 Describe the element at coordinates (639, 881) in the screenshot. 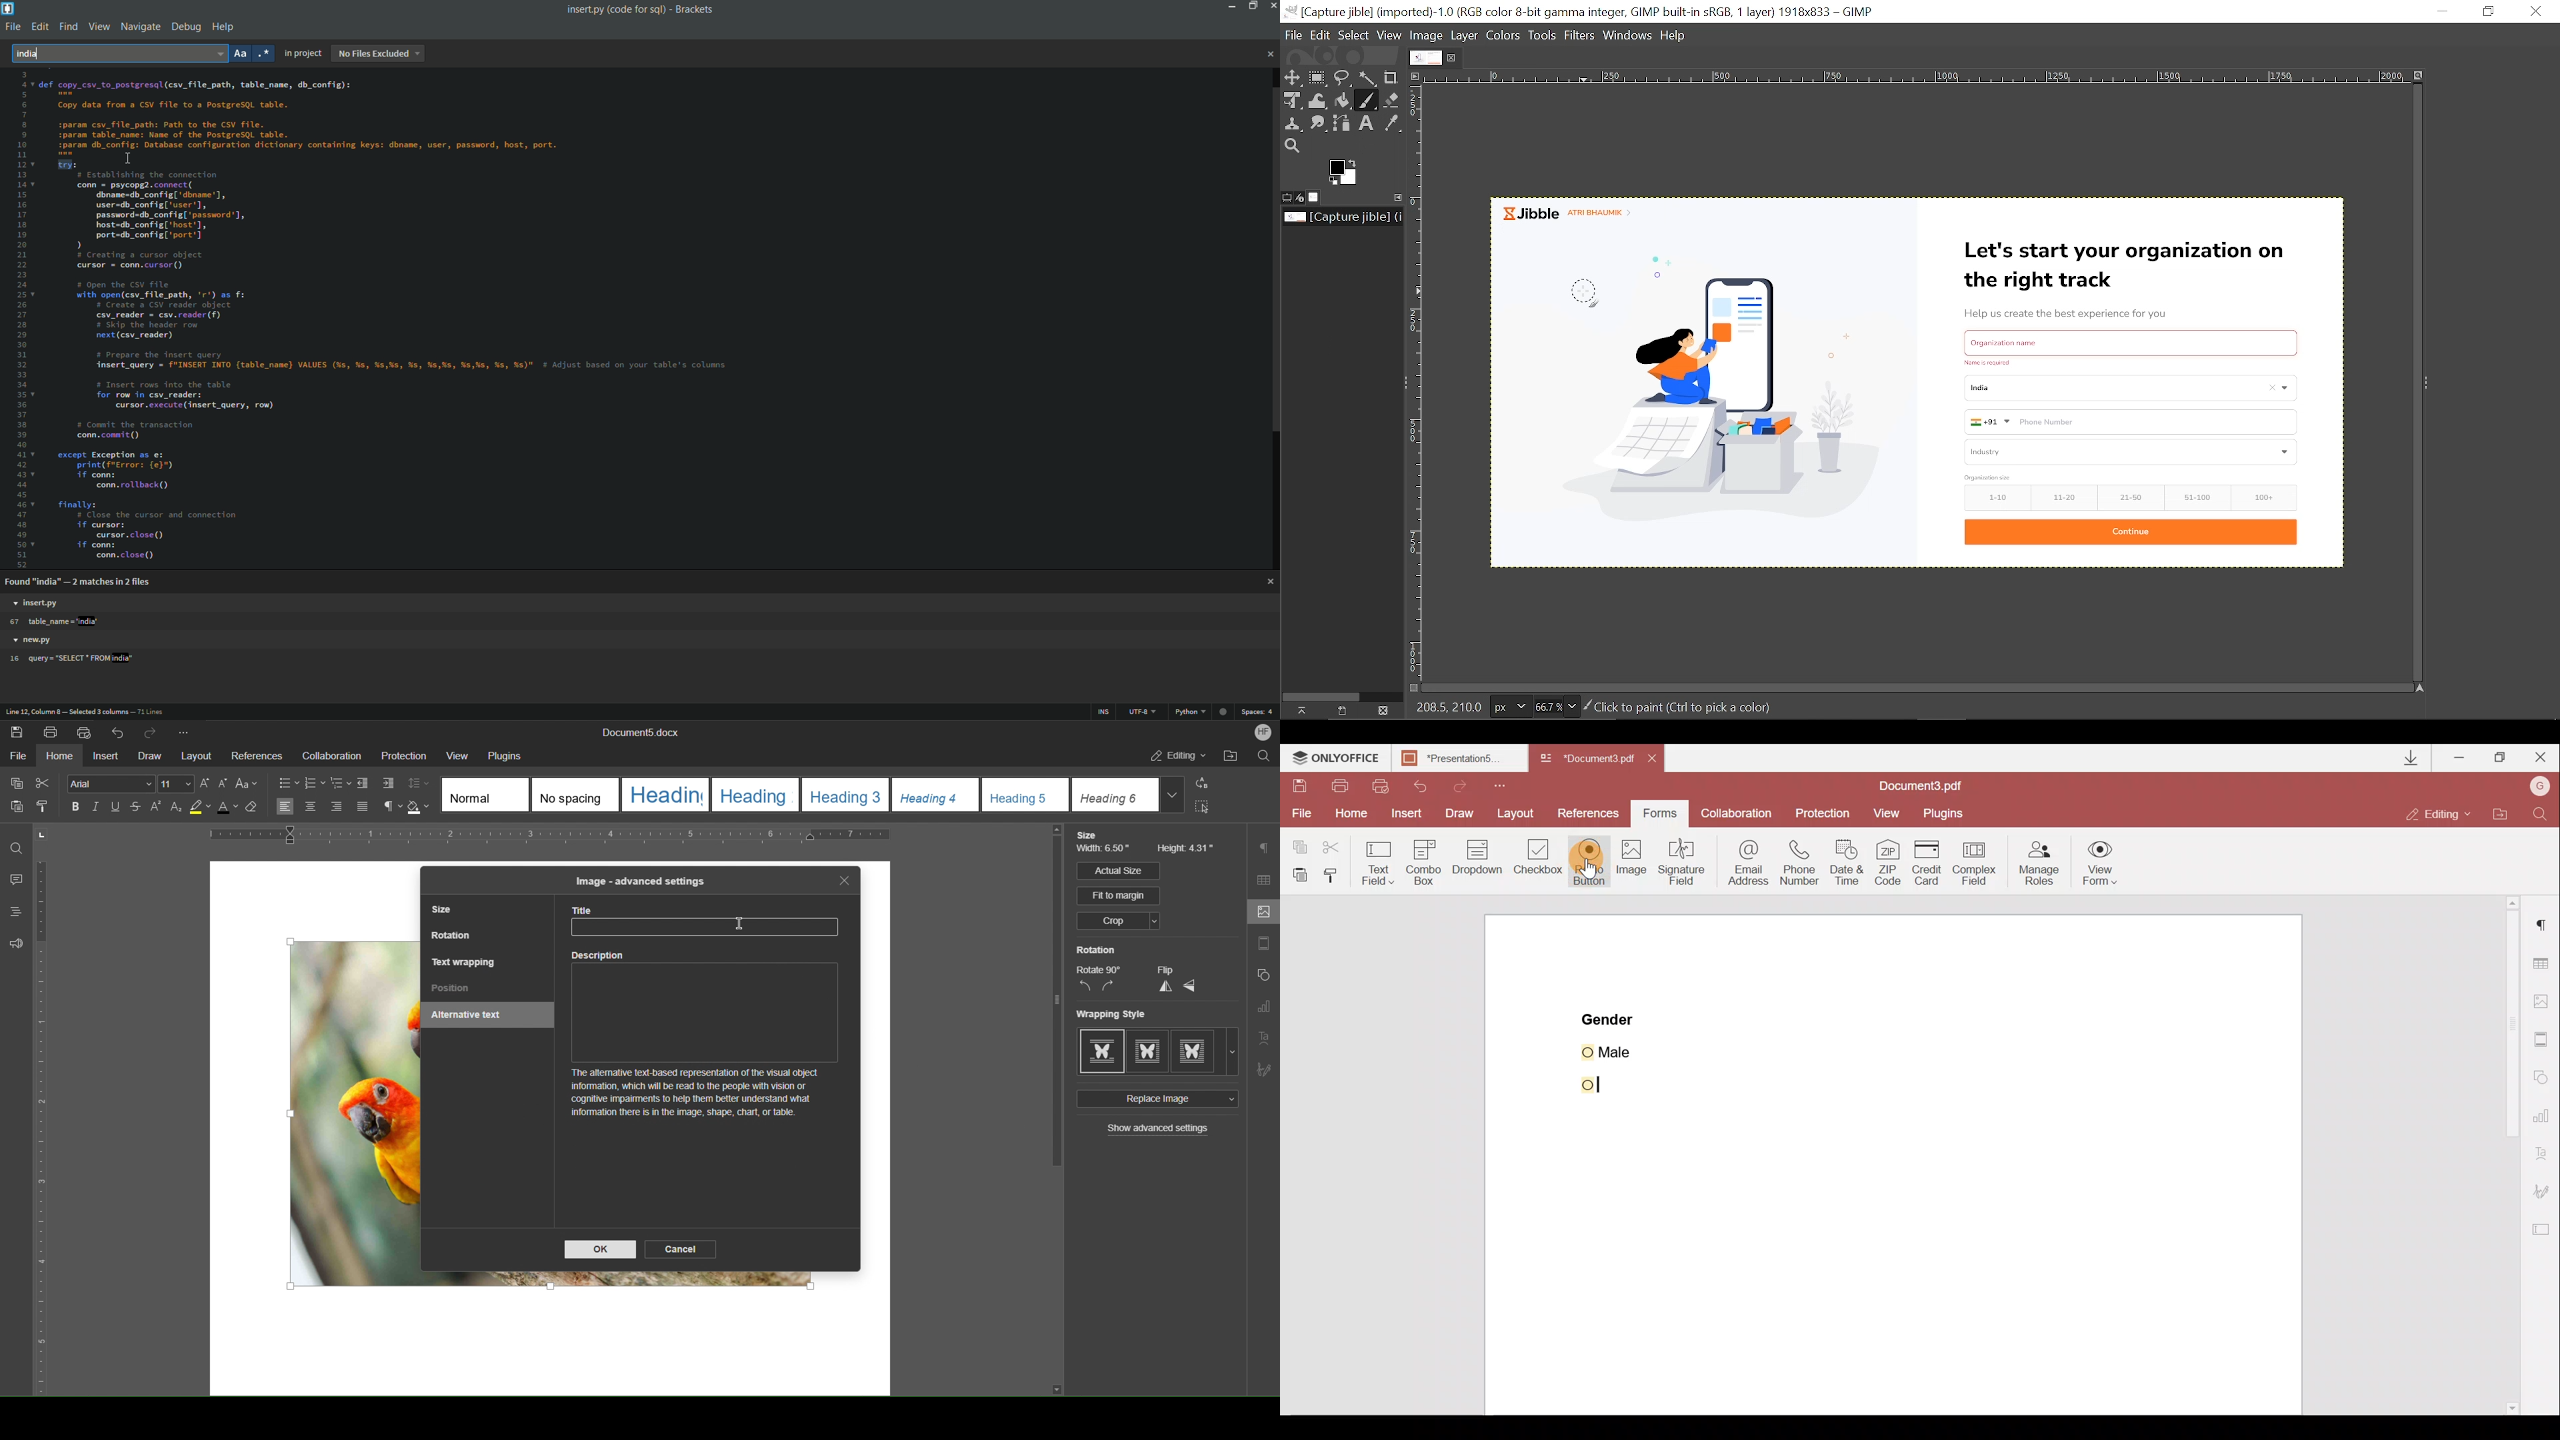

I see `Image - advanced settings` at that location.